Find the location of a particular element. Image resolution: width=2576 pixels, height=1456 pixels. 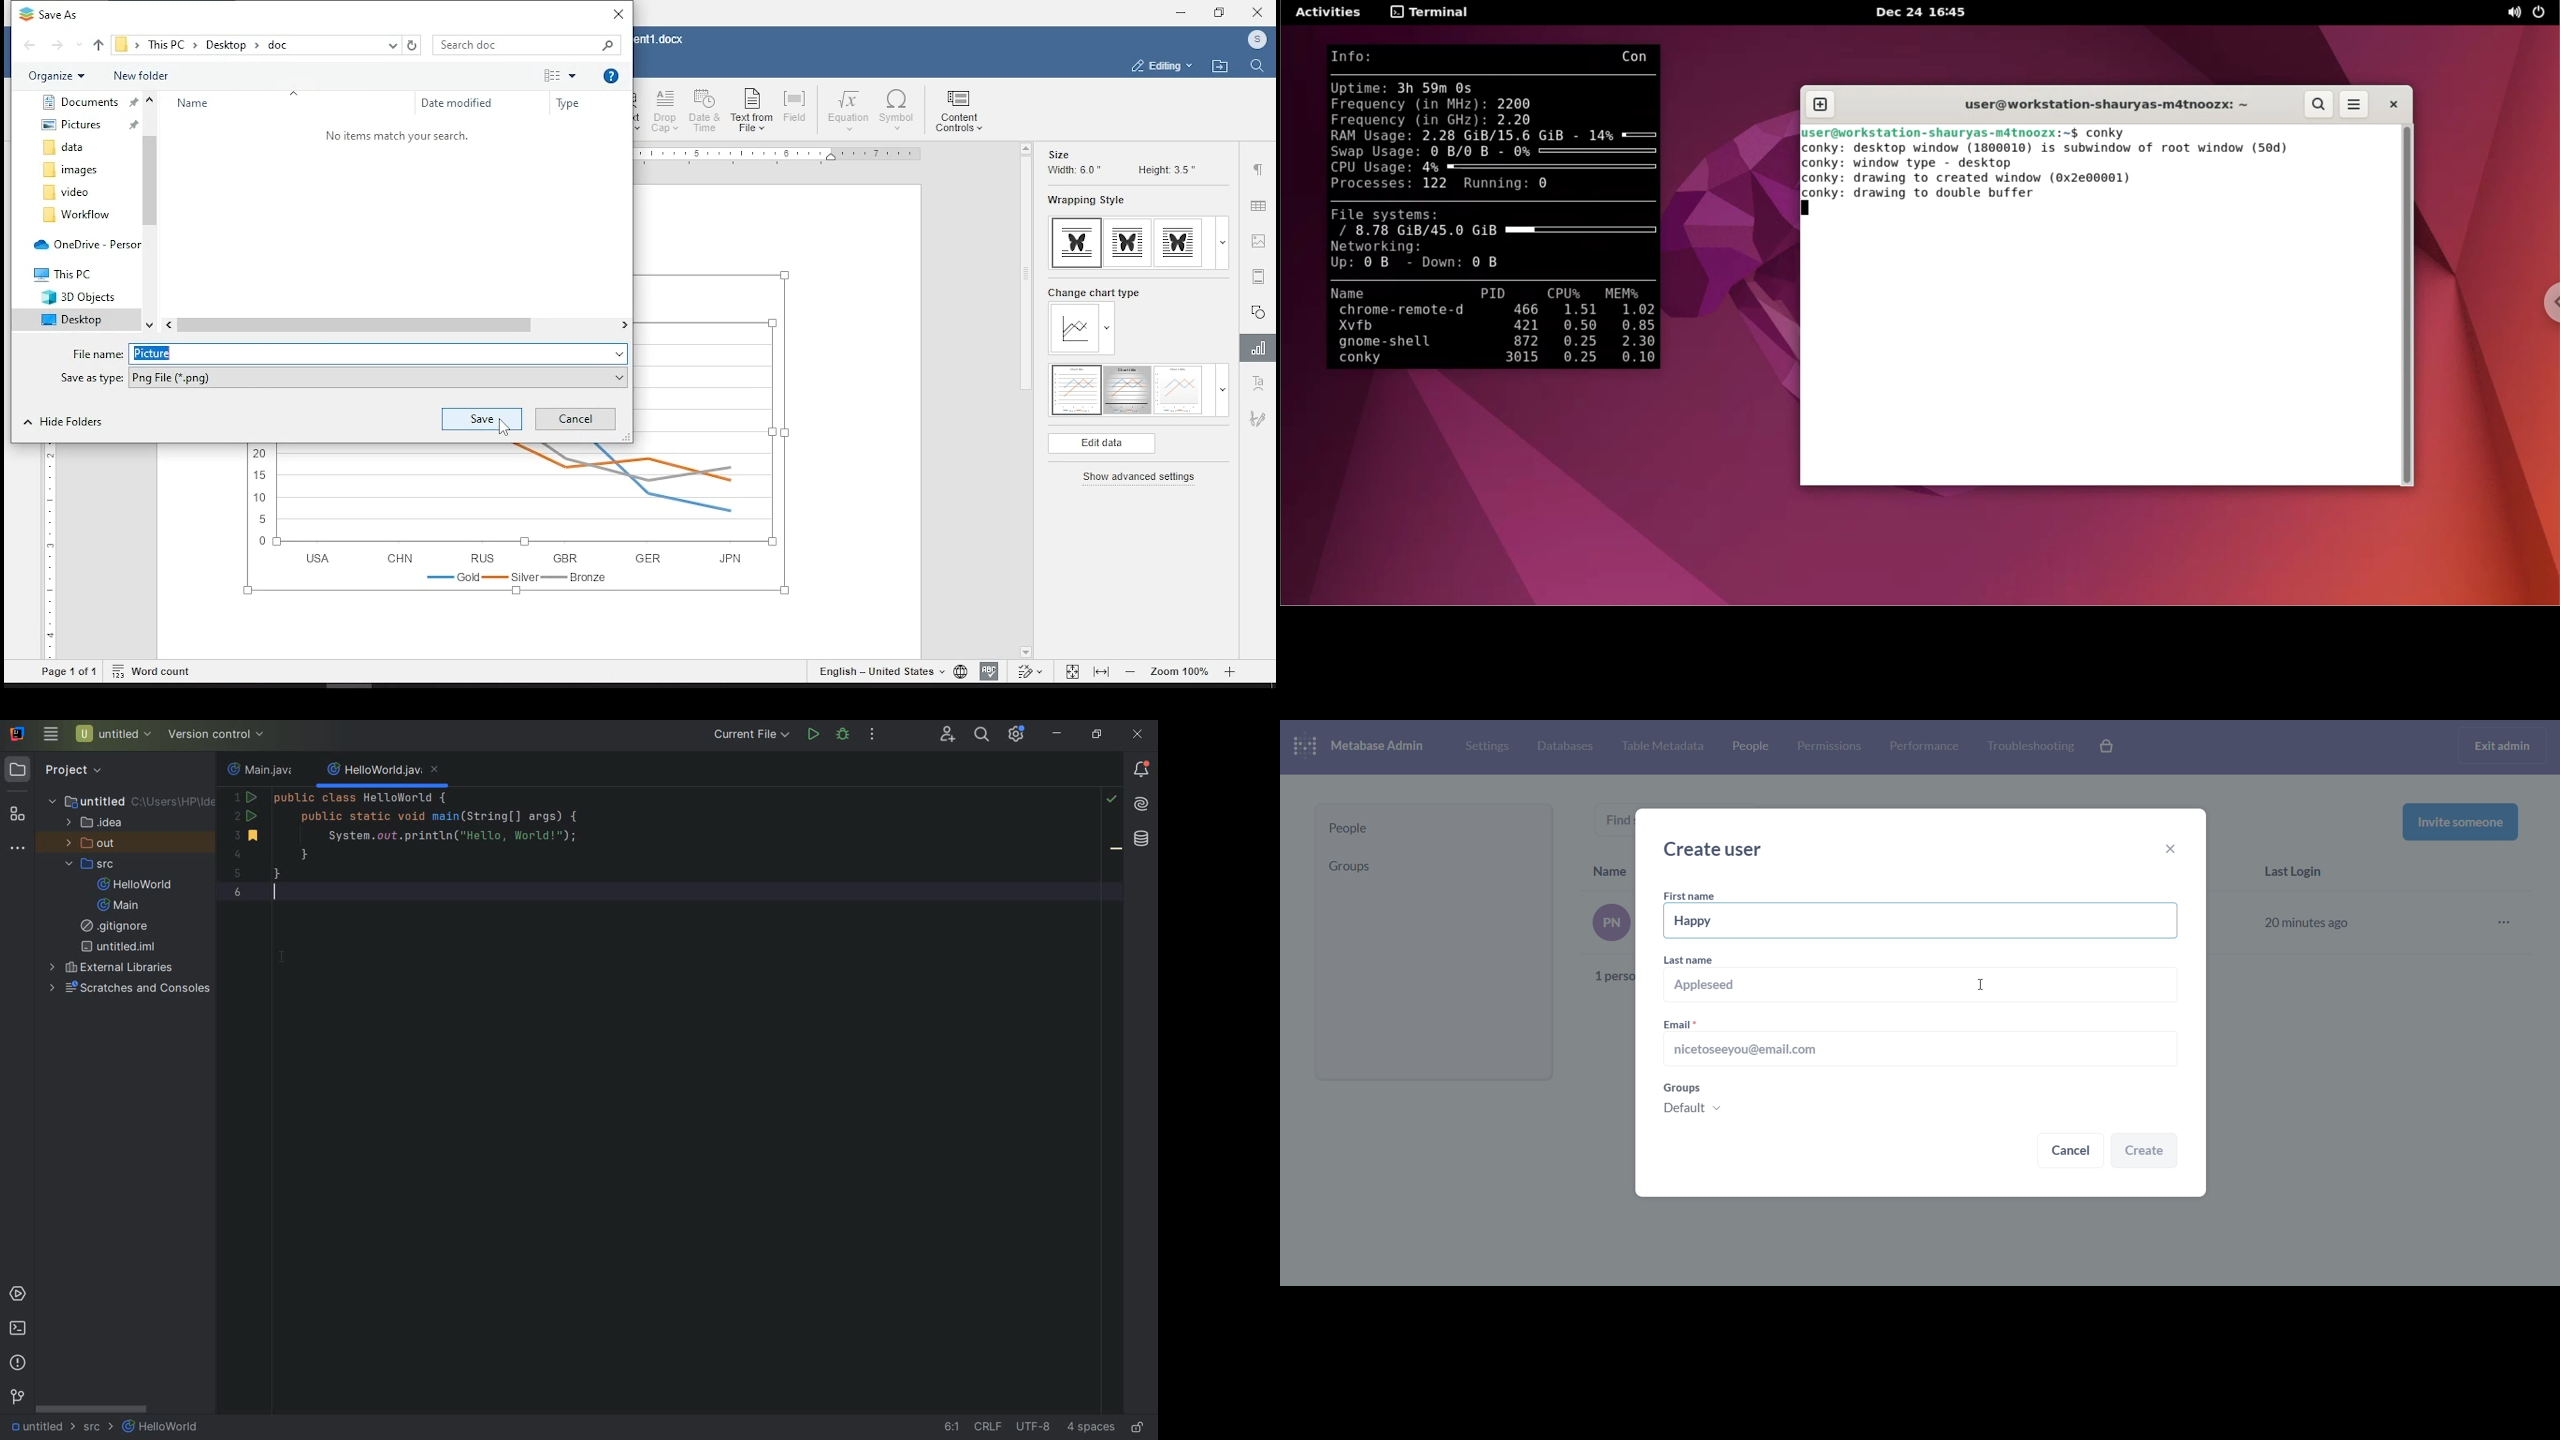

Video is located at coordinates (79, 192).